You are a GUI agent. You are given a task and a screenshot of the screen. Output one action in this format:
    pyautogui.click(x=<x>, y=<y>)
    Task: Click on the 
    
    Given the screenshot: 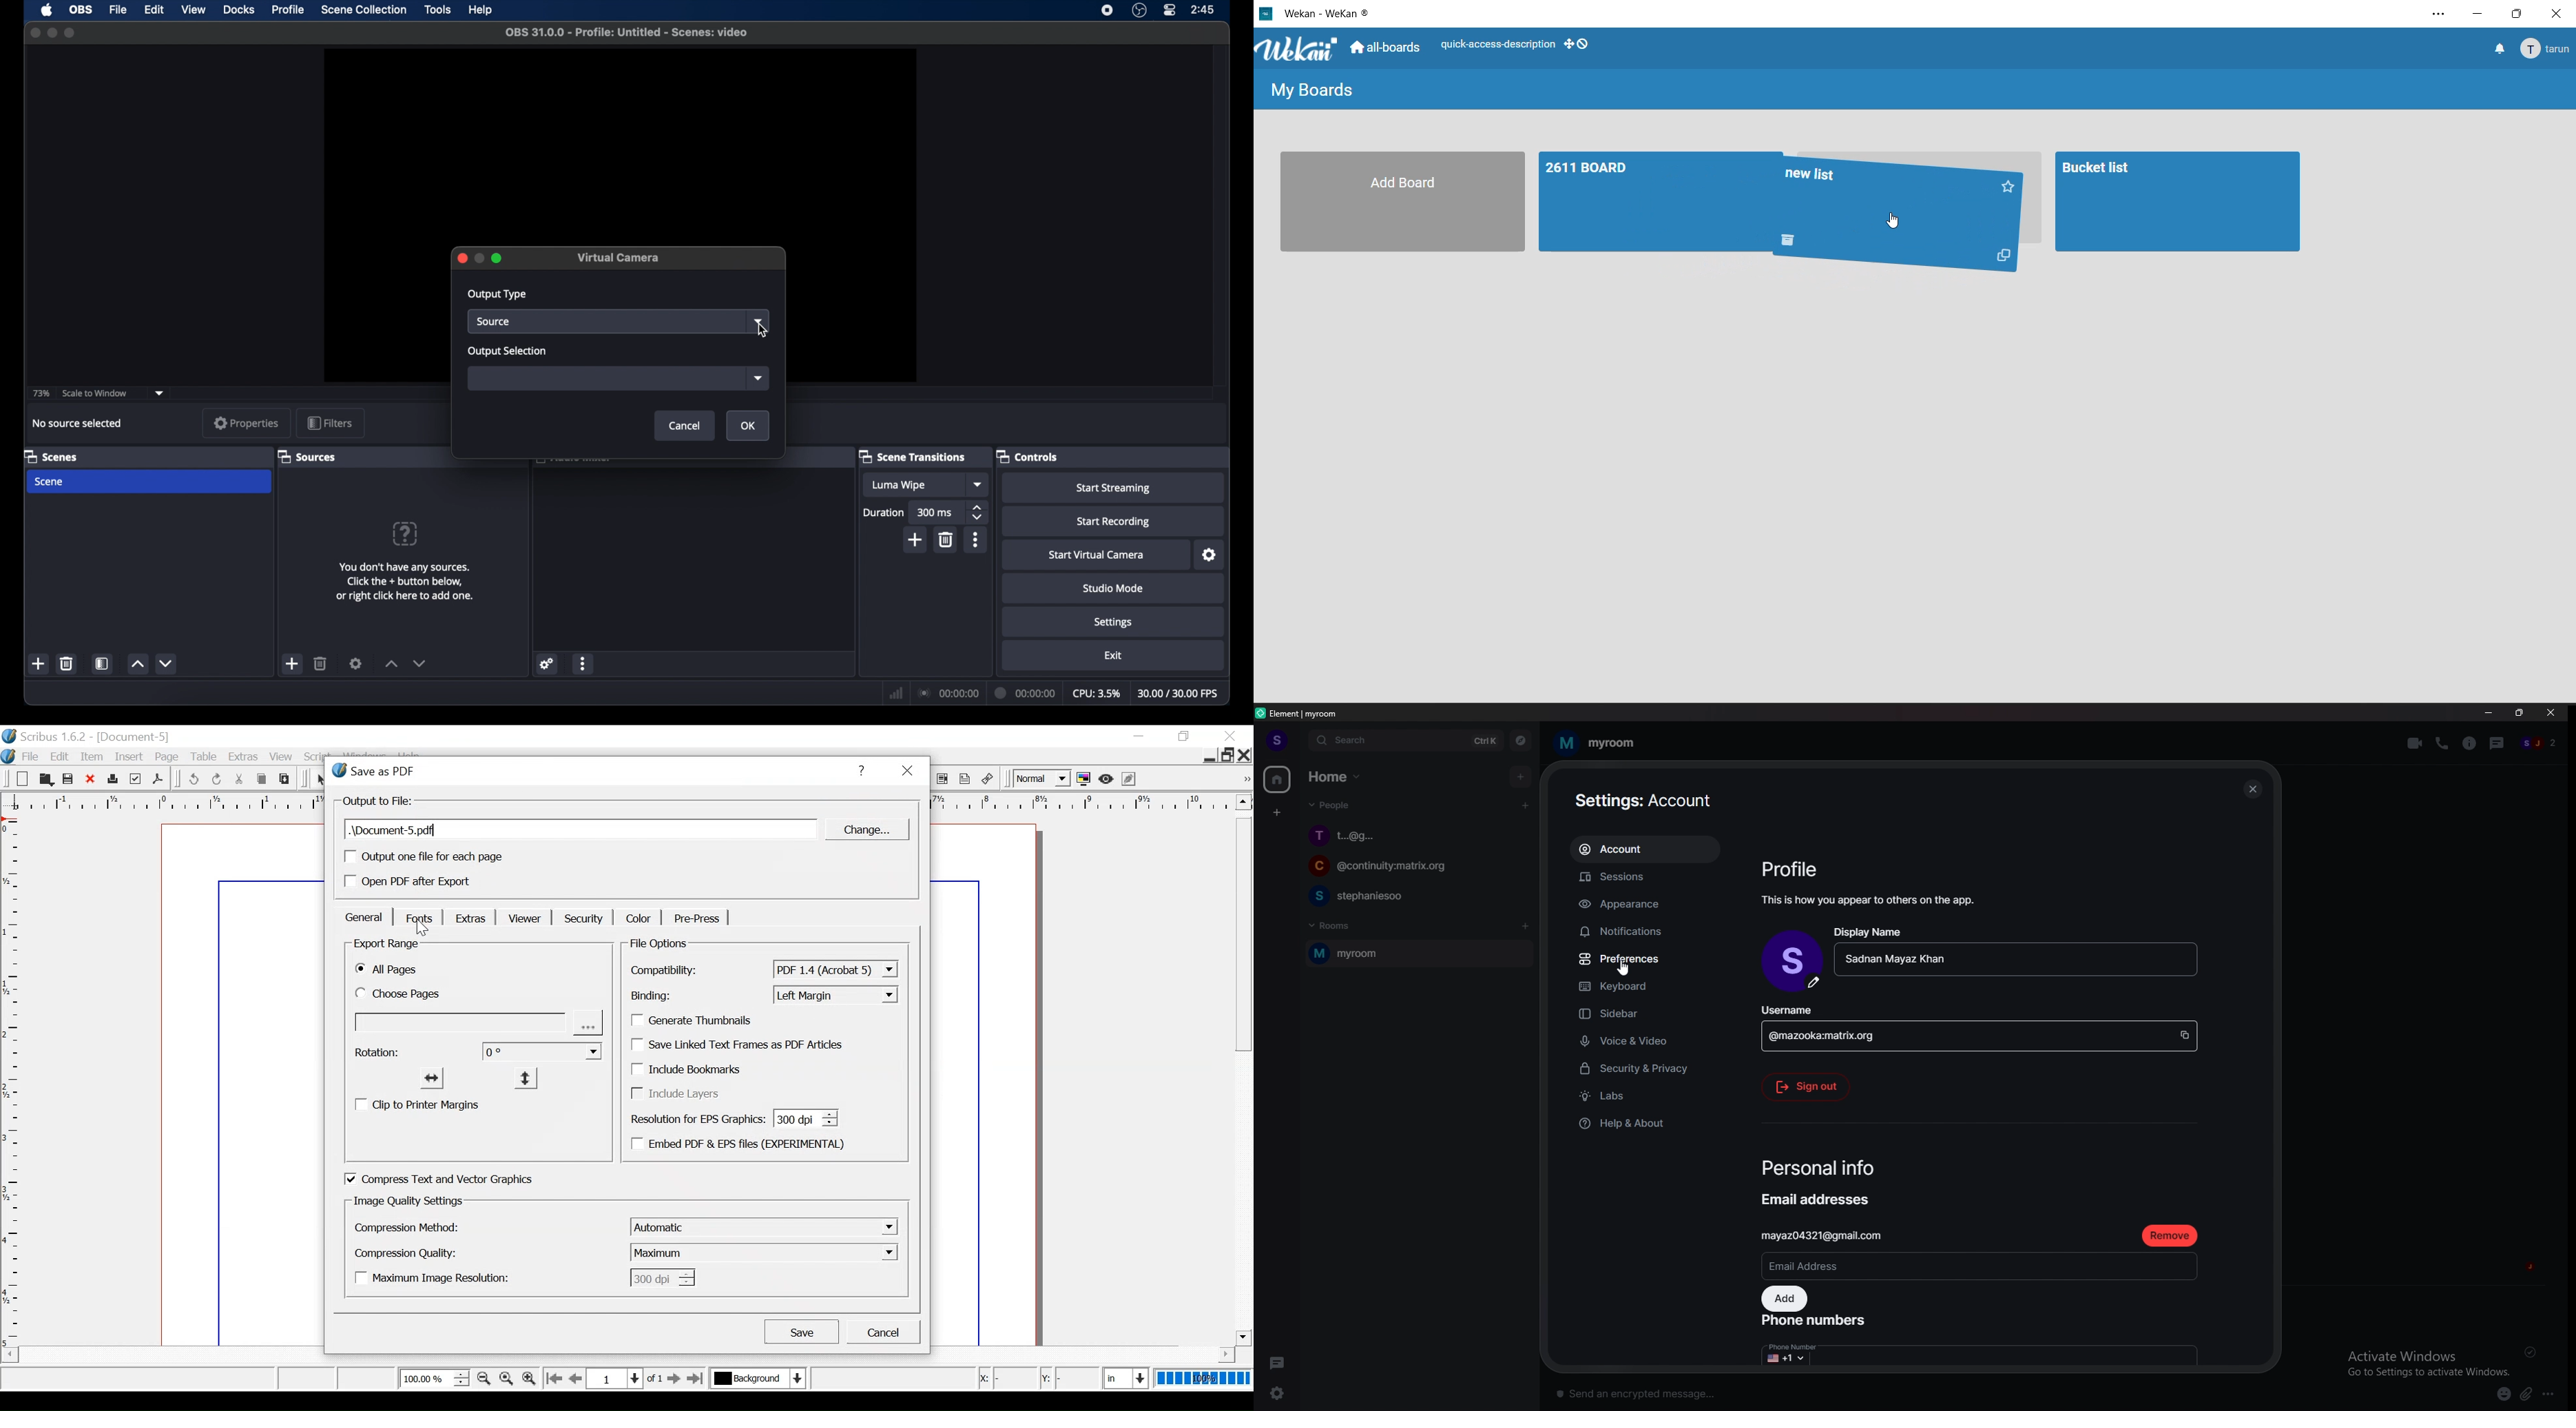 What is the action you would take?
    pyautogui.click(x=1795, y=1353)
    